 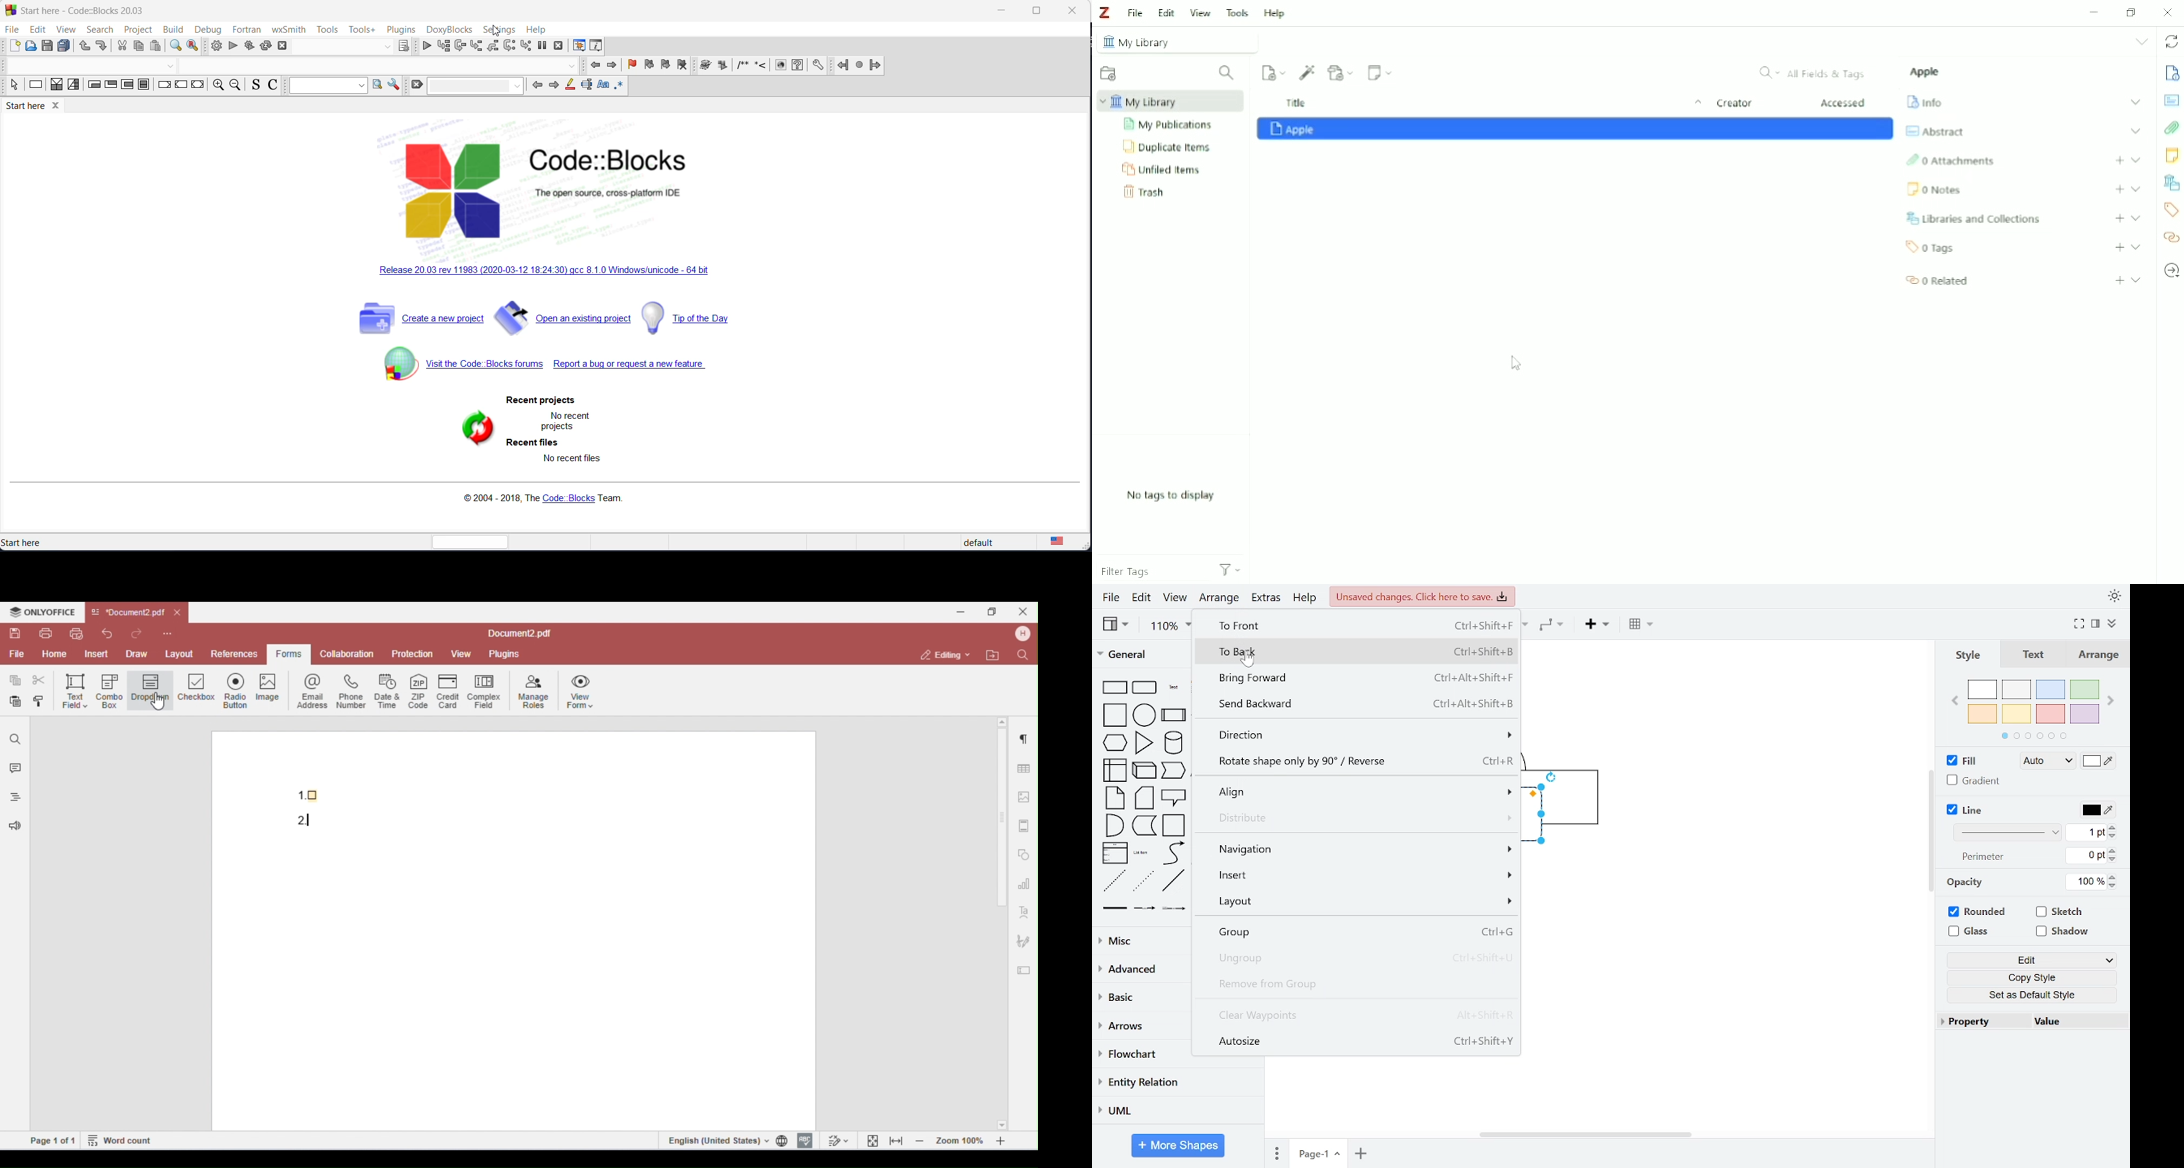 I want to click on Cursor, so click(x=1515, y=363).